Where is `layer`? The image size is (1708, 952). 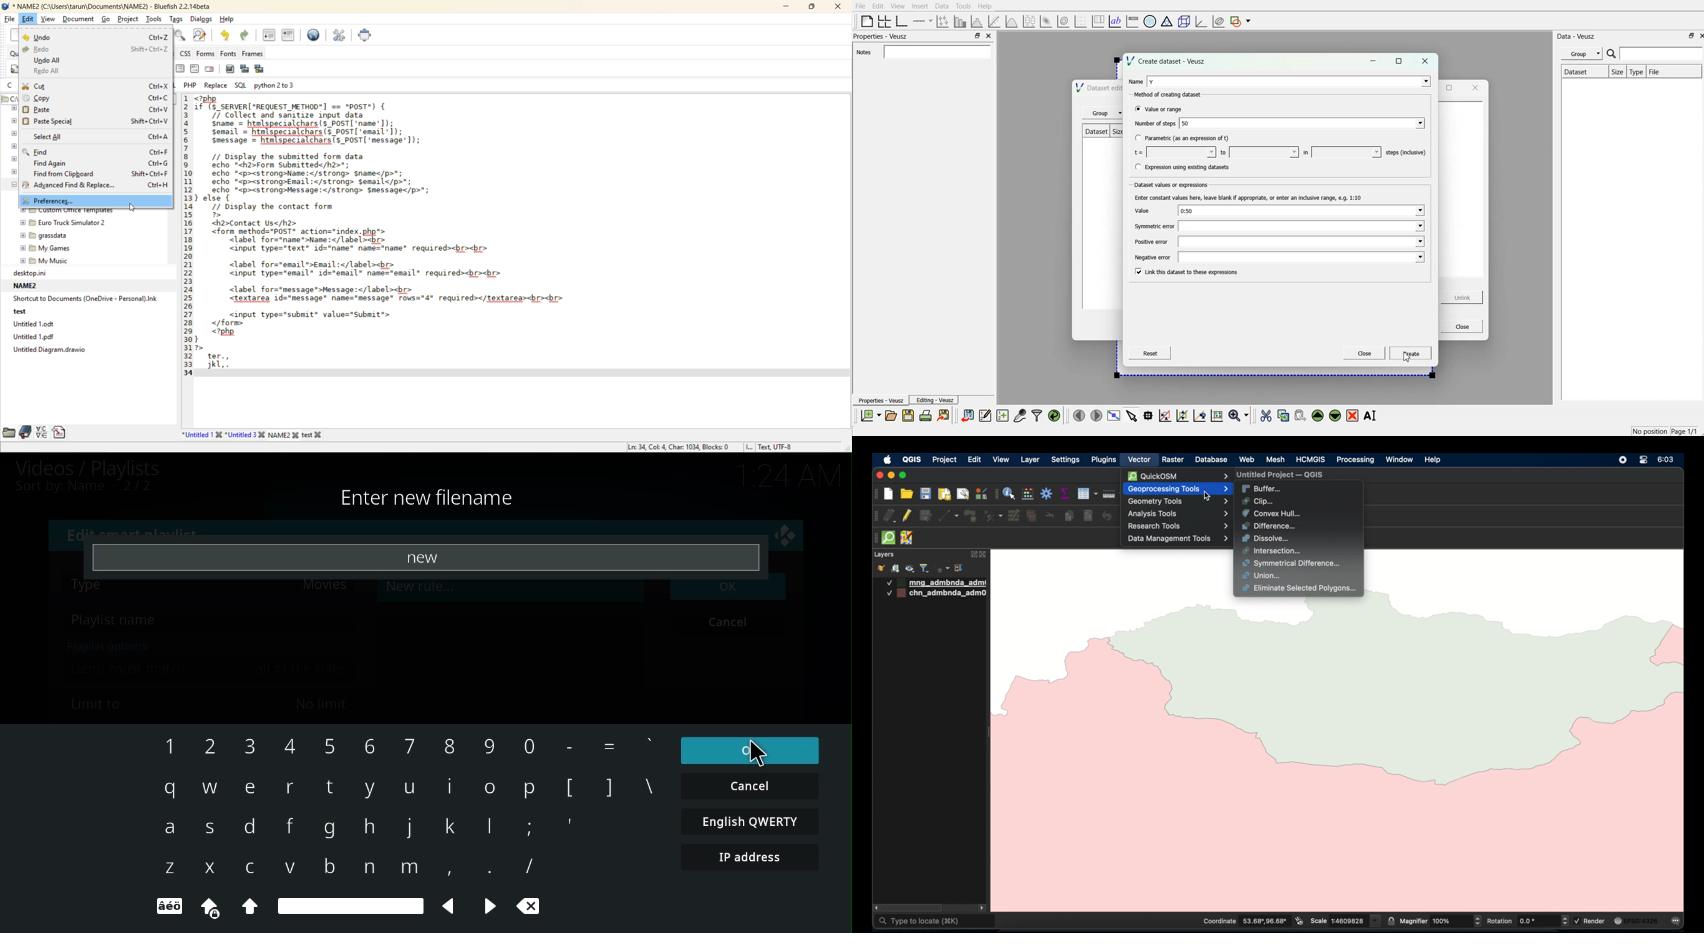
layer is located at coordinates (1030, 461).